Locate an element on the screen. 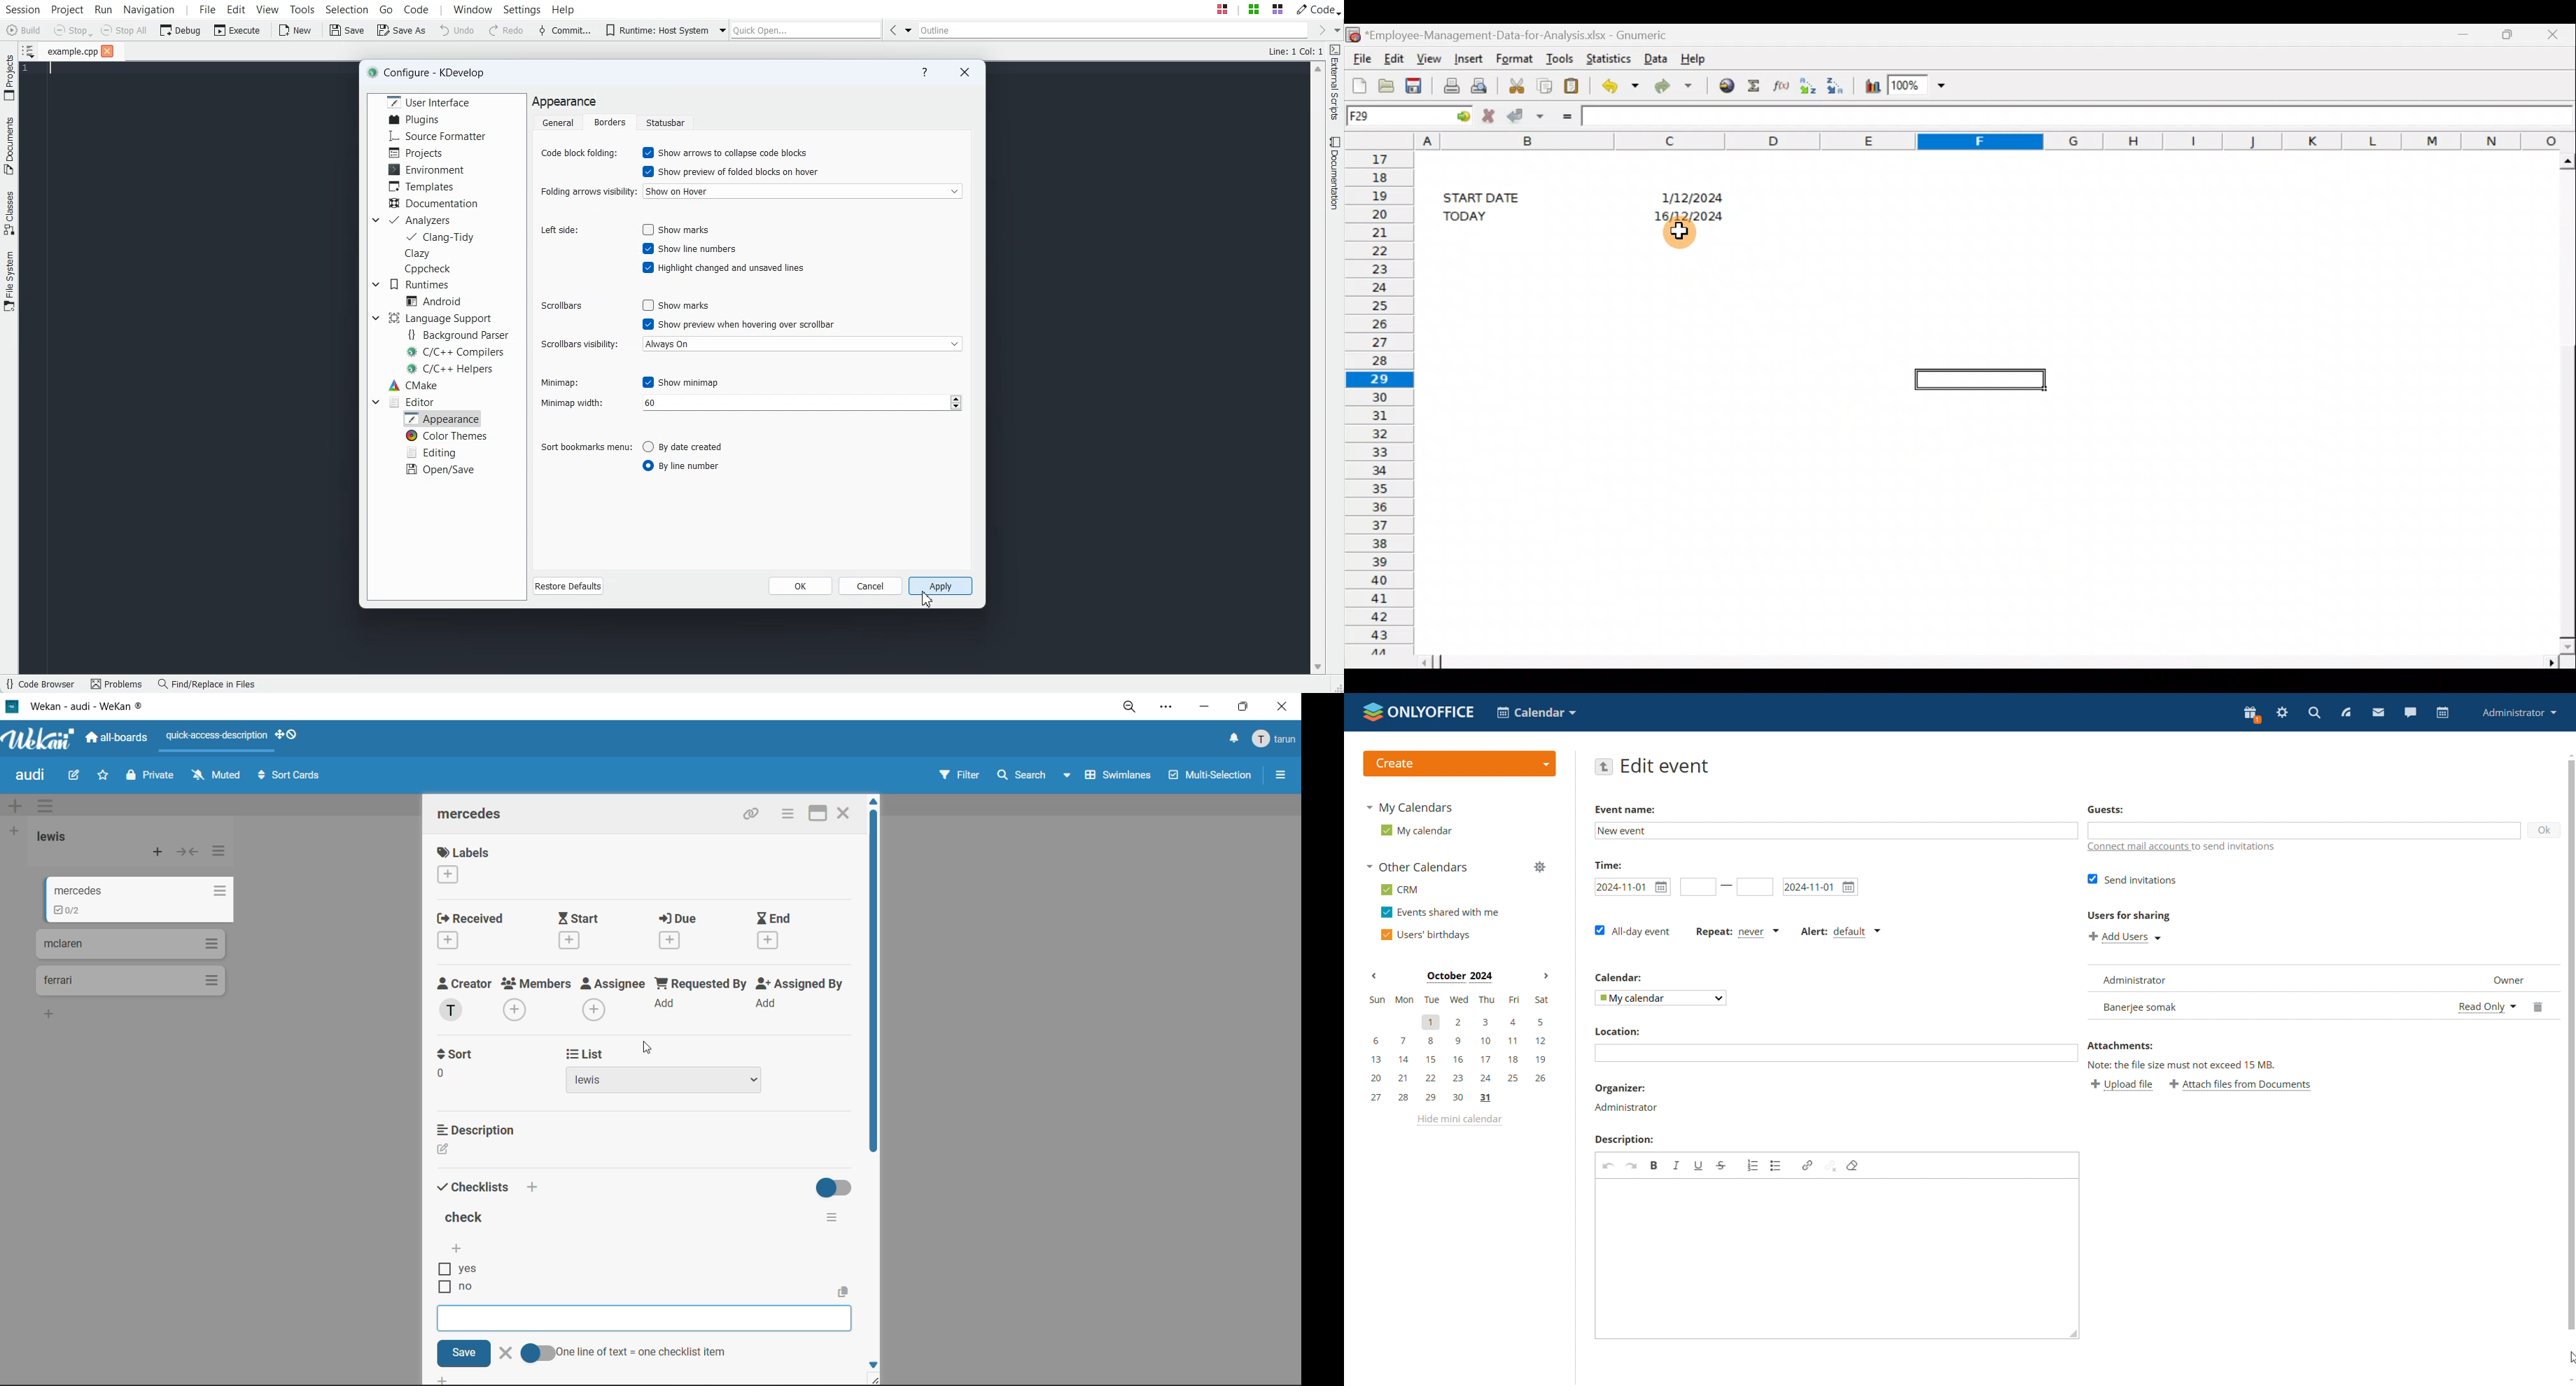  description is located at coordinates (478, 1149).